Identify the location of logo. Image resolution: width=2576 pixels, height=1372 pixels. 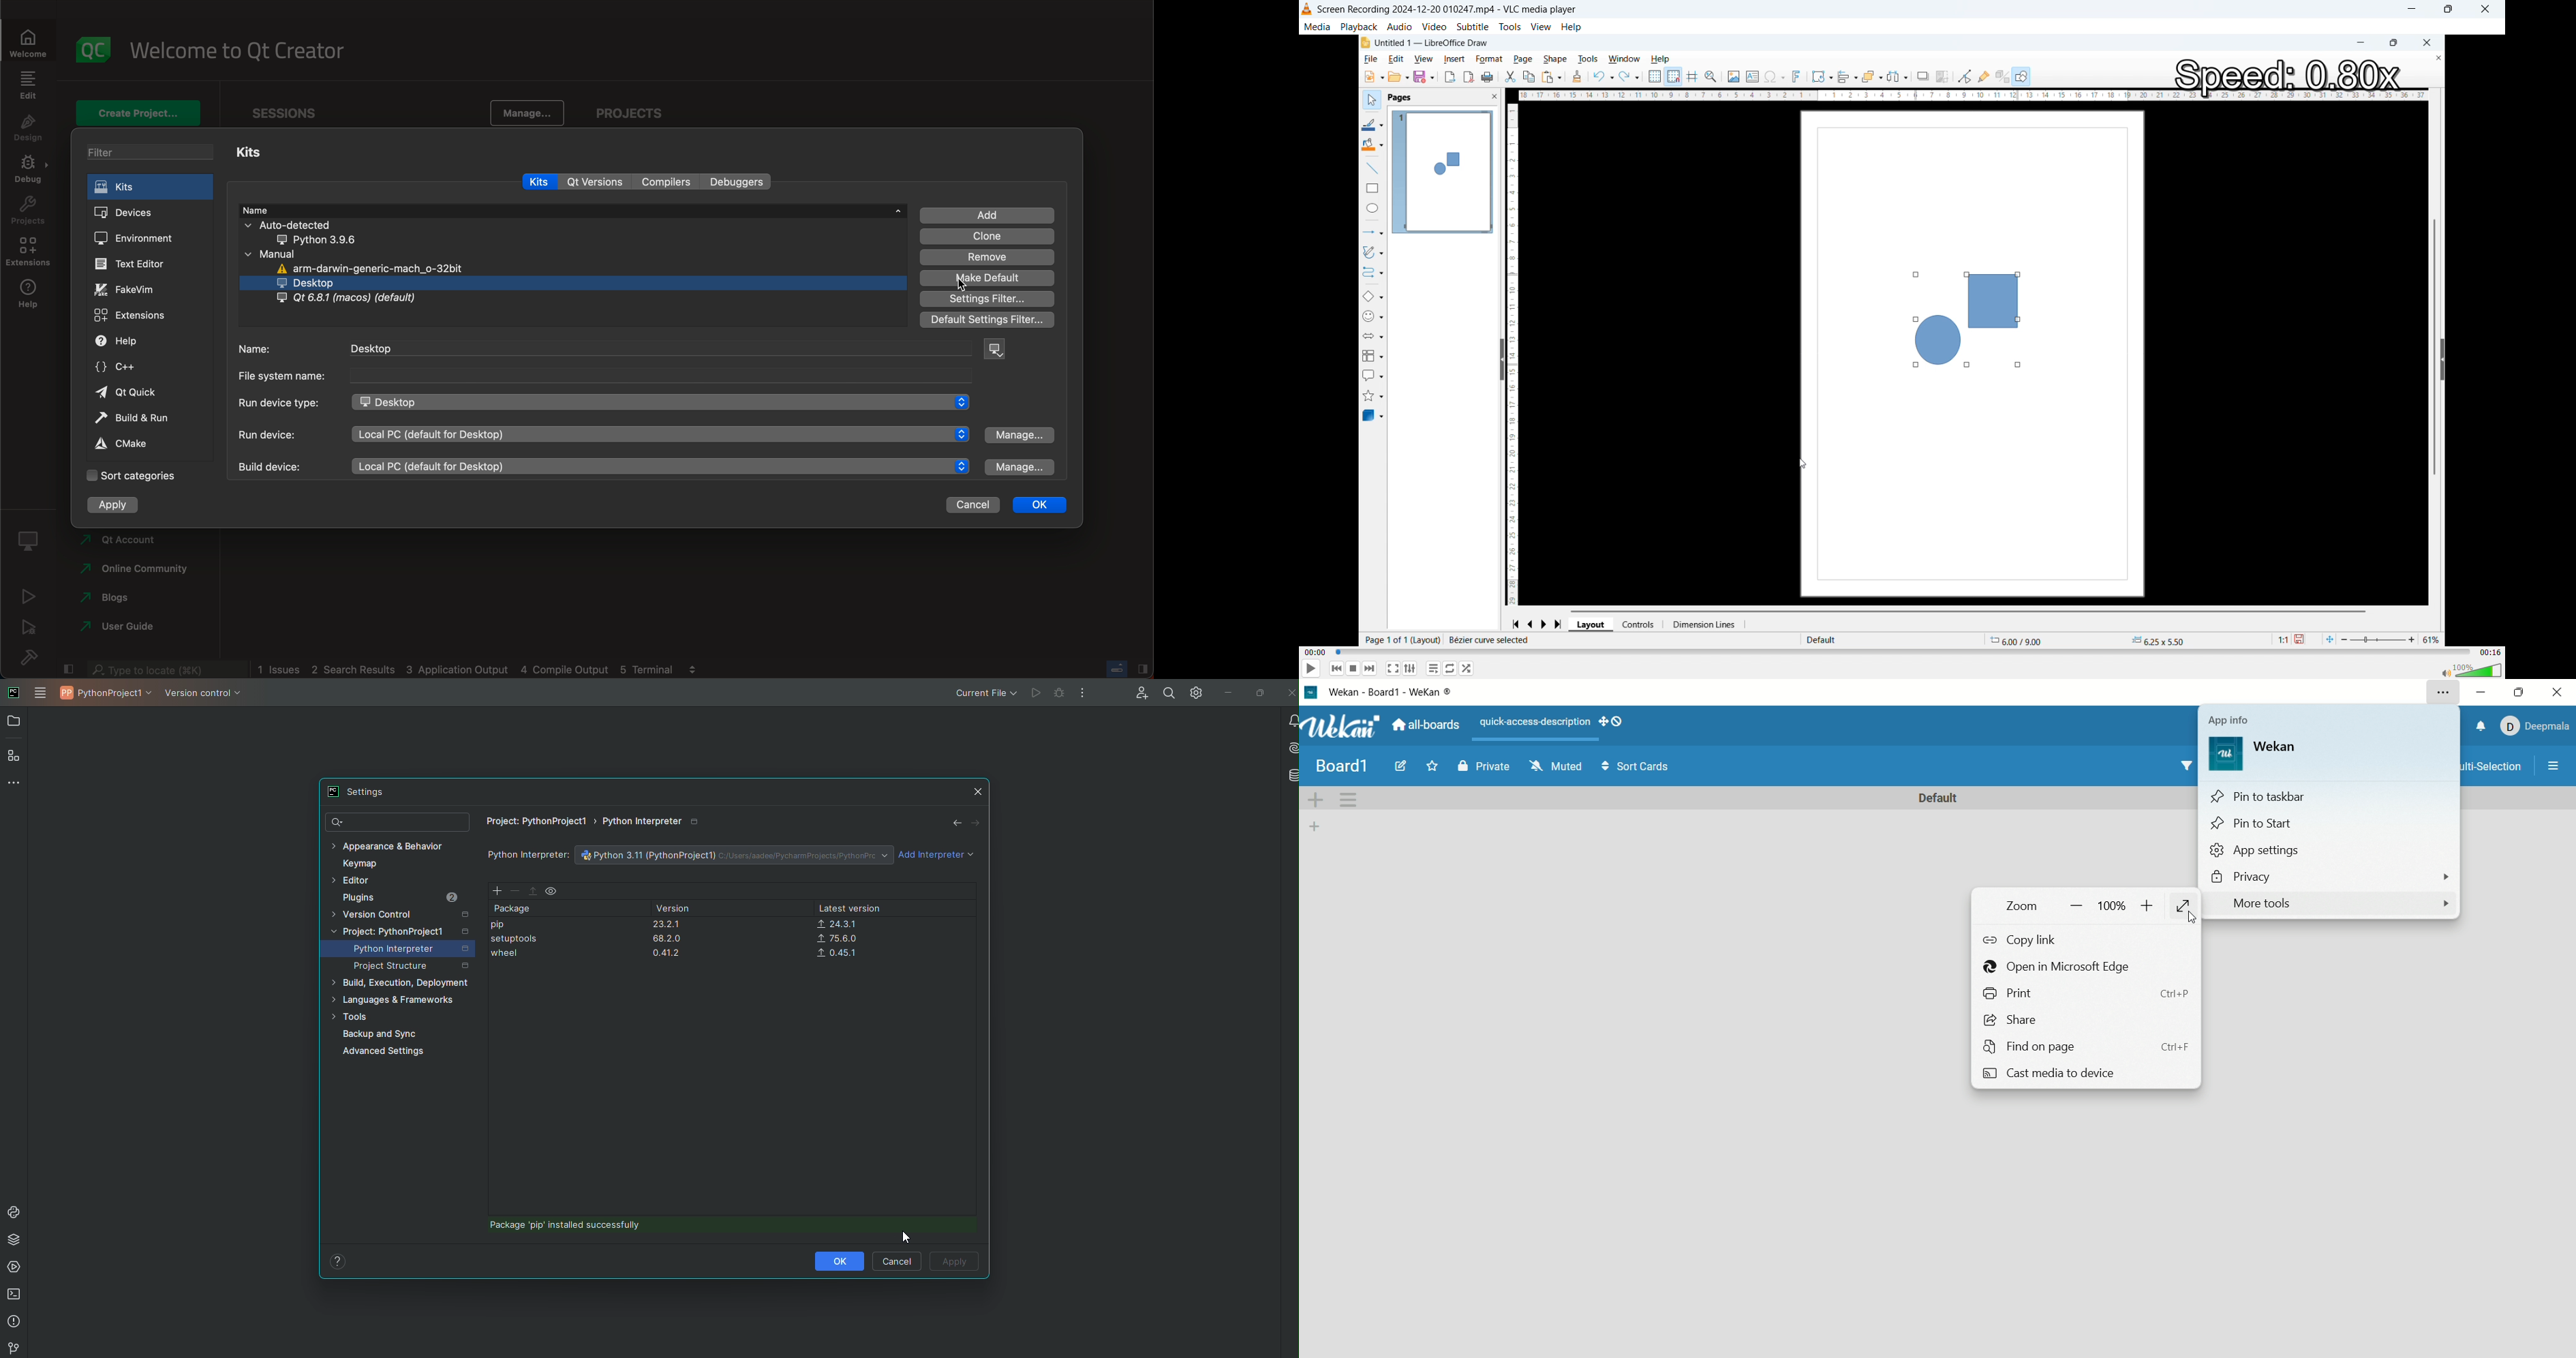
(1310, 690).